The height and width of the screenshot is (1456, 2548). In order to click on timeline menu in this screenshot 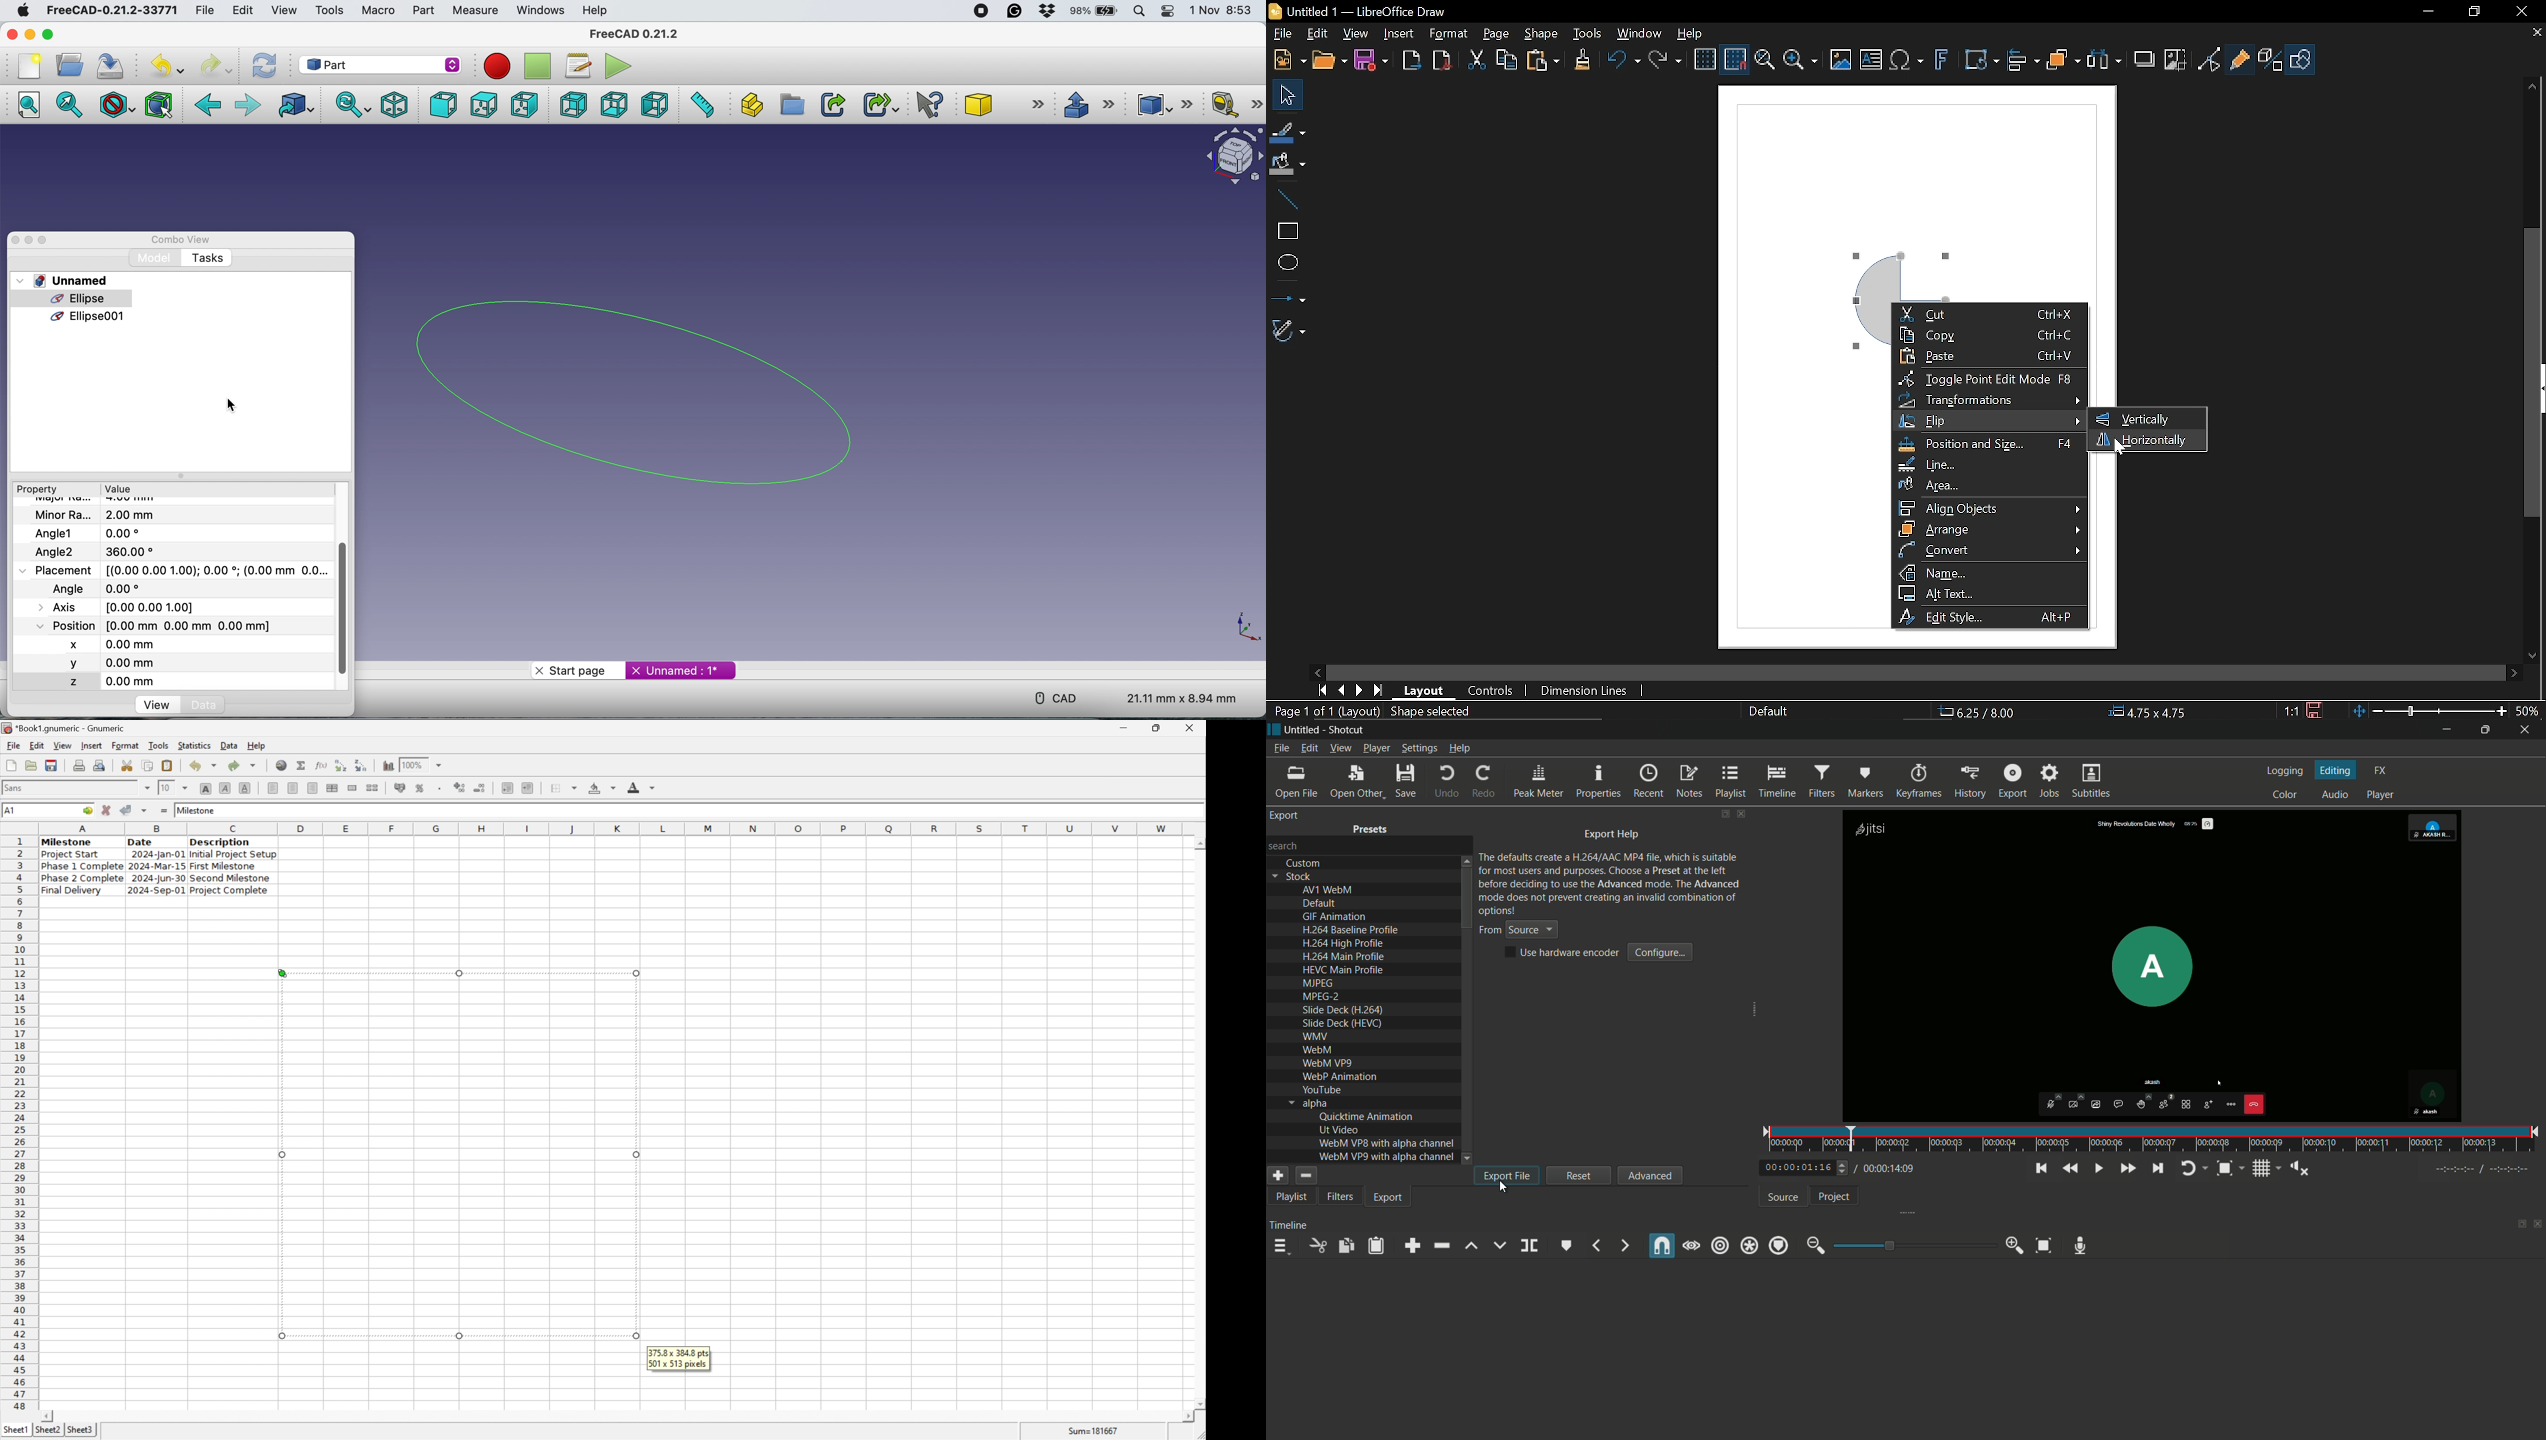, I will do `click(1283, 1248)`.